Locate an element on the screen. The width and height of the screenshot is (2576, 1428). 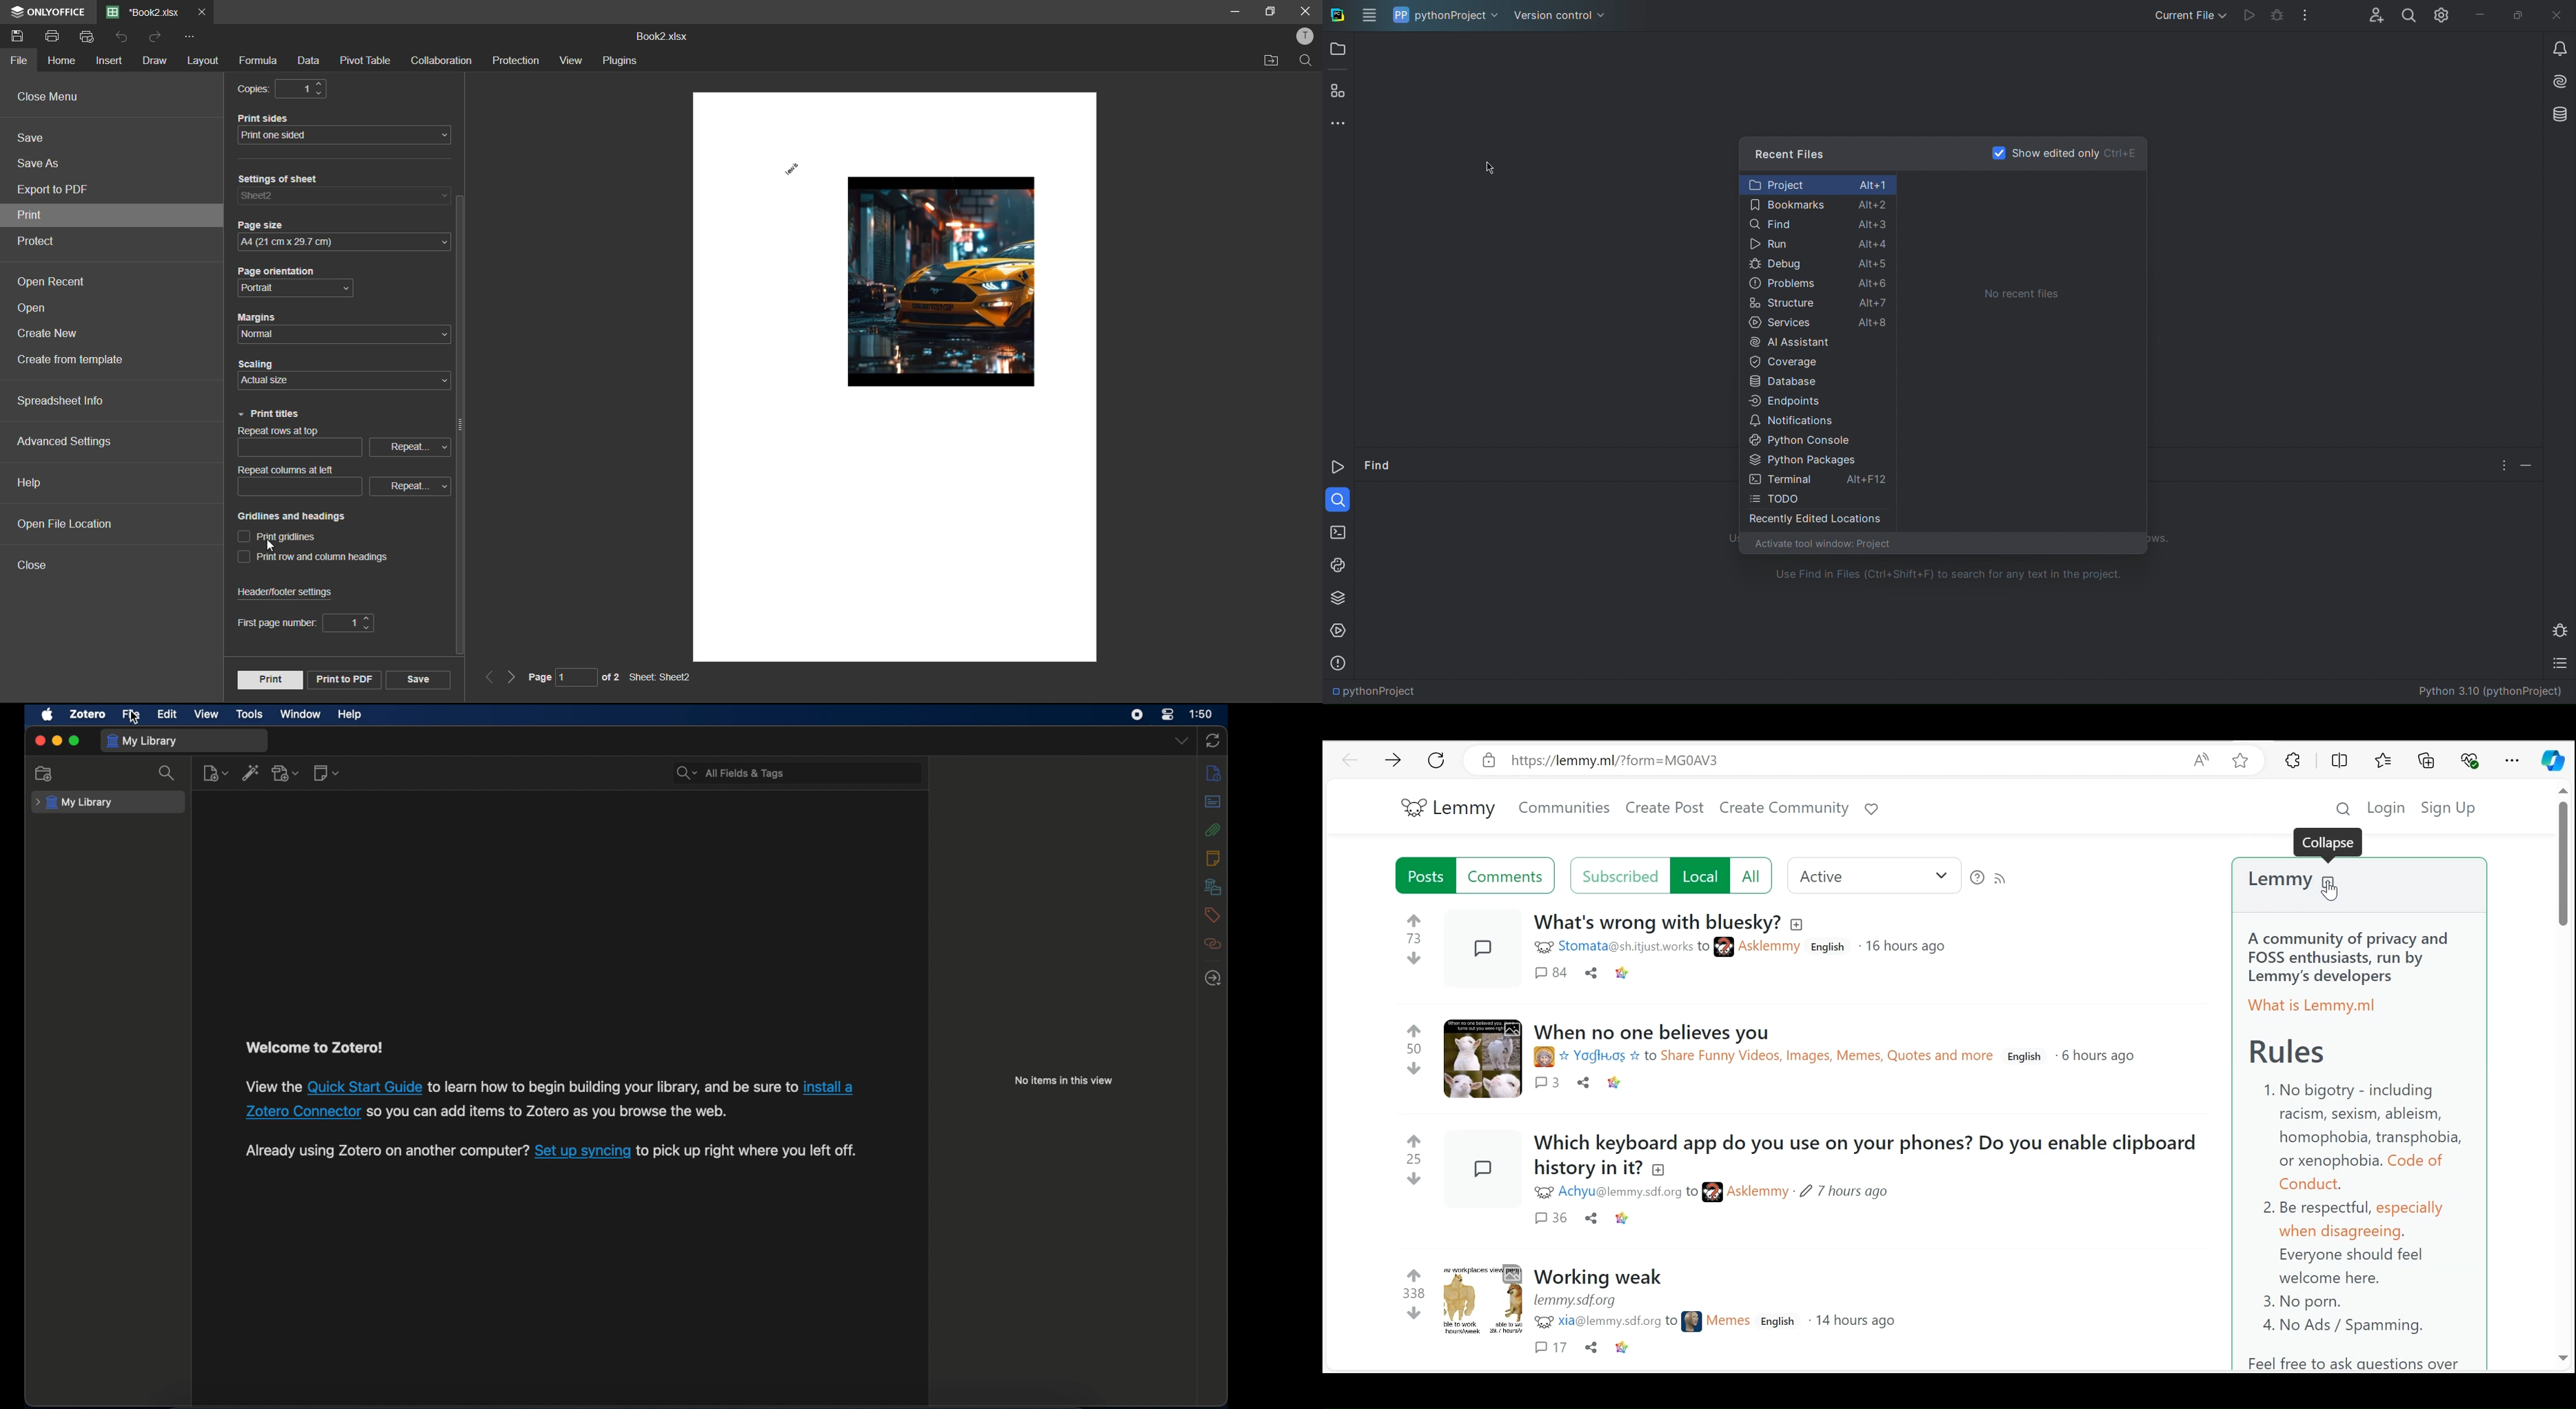
spreadsheet info is located at coordinates (63, 403).